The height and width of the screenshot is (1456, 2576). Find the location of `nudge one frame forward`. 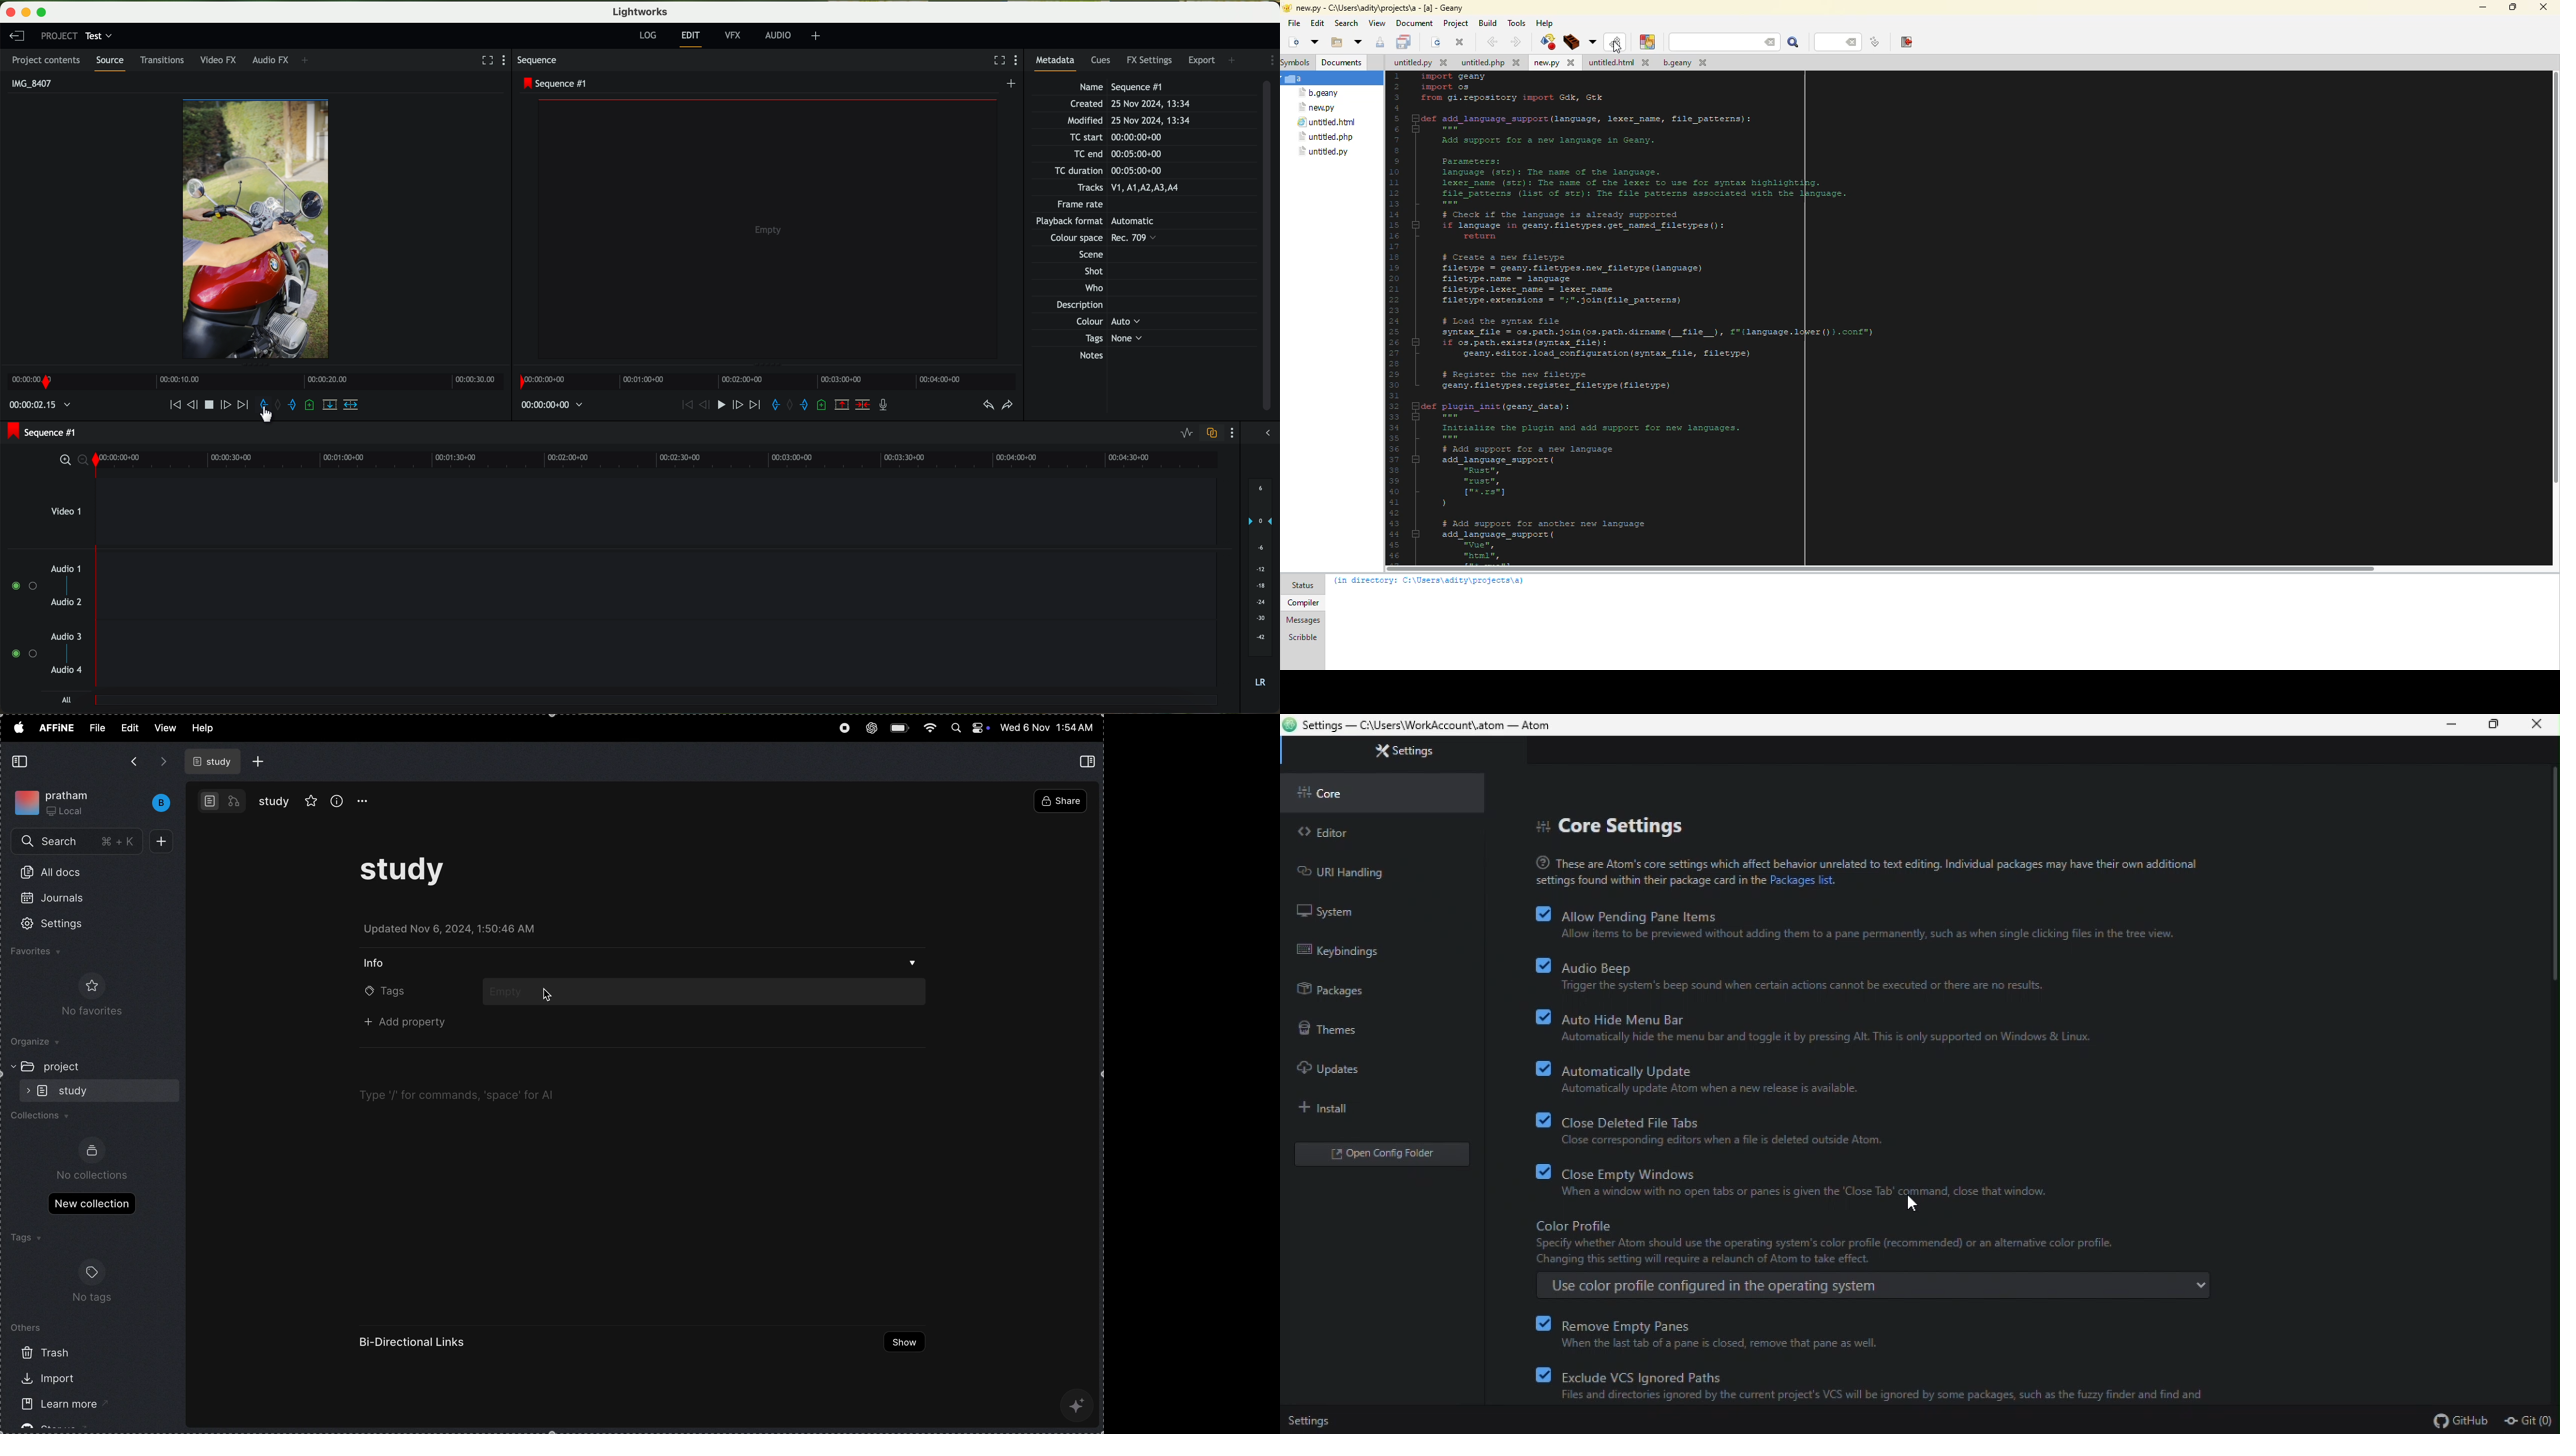

nudge one frame forward is located at coordinates (228, 406).